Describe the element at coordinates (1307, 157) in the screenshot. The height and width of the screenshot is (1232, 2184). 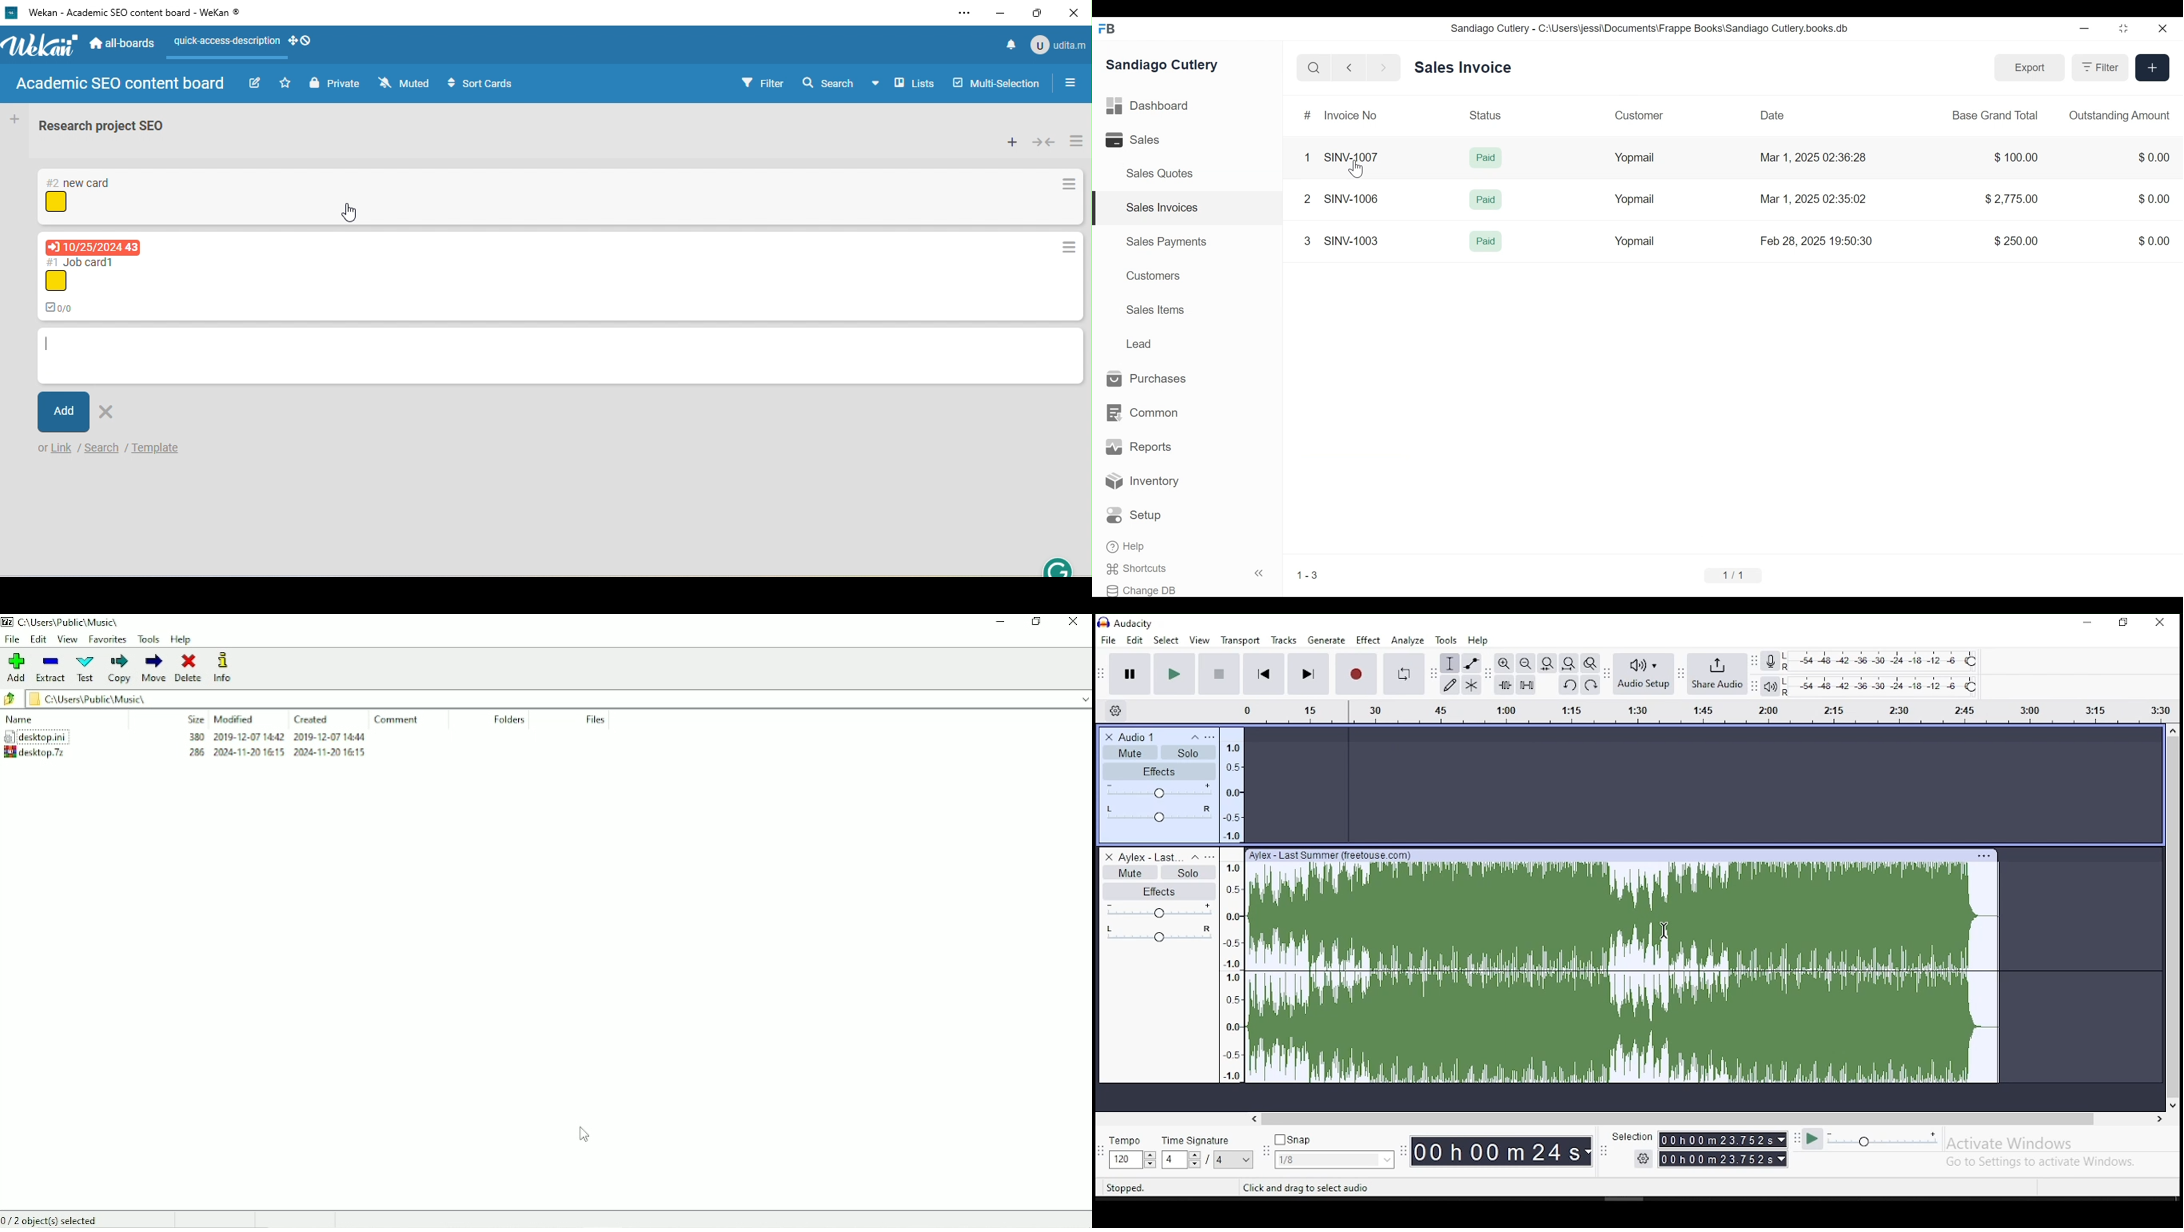
I see `1` at that location.